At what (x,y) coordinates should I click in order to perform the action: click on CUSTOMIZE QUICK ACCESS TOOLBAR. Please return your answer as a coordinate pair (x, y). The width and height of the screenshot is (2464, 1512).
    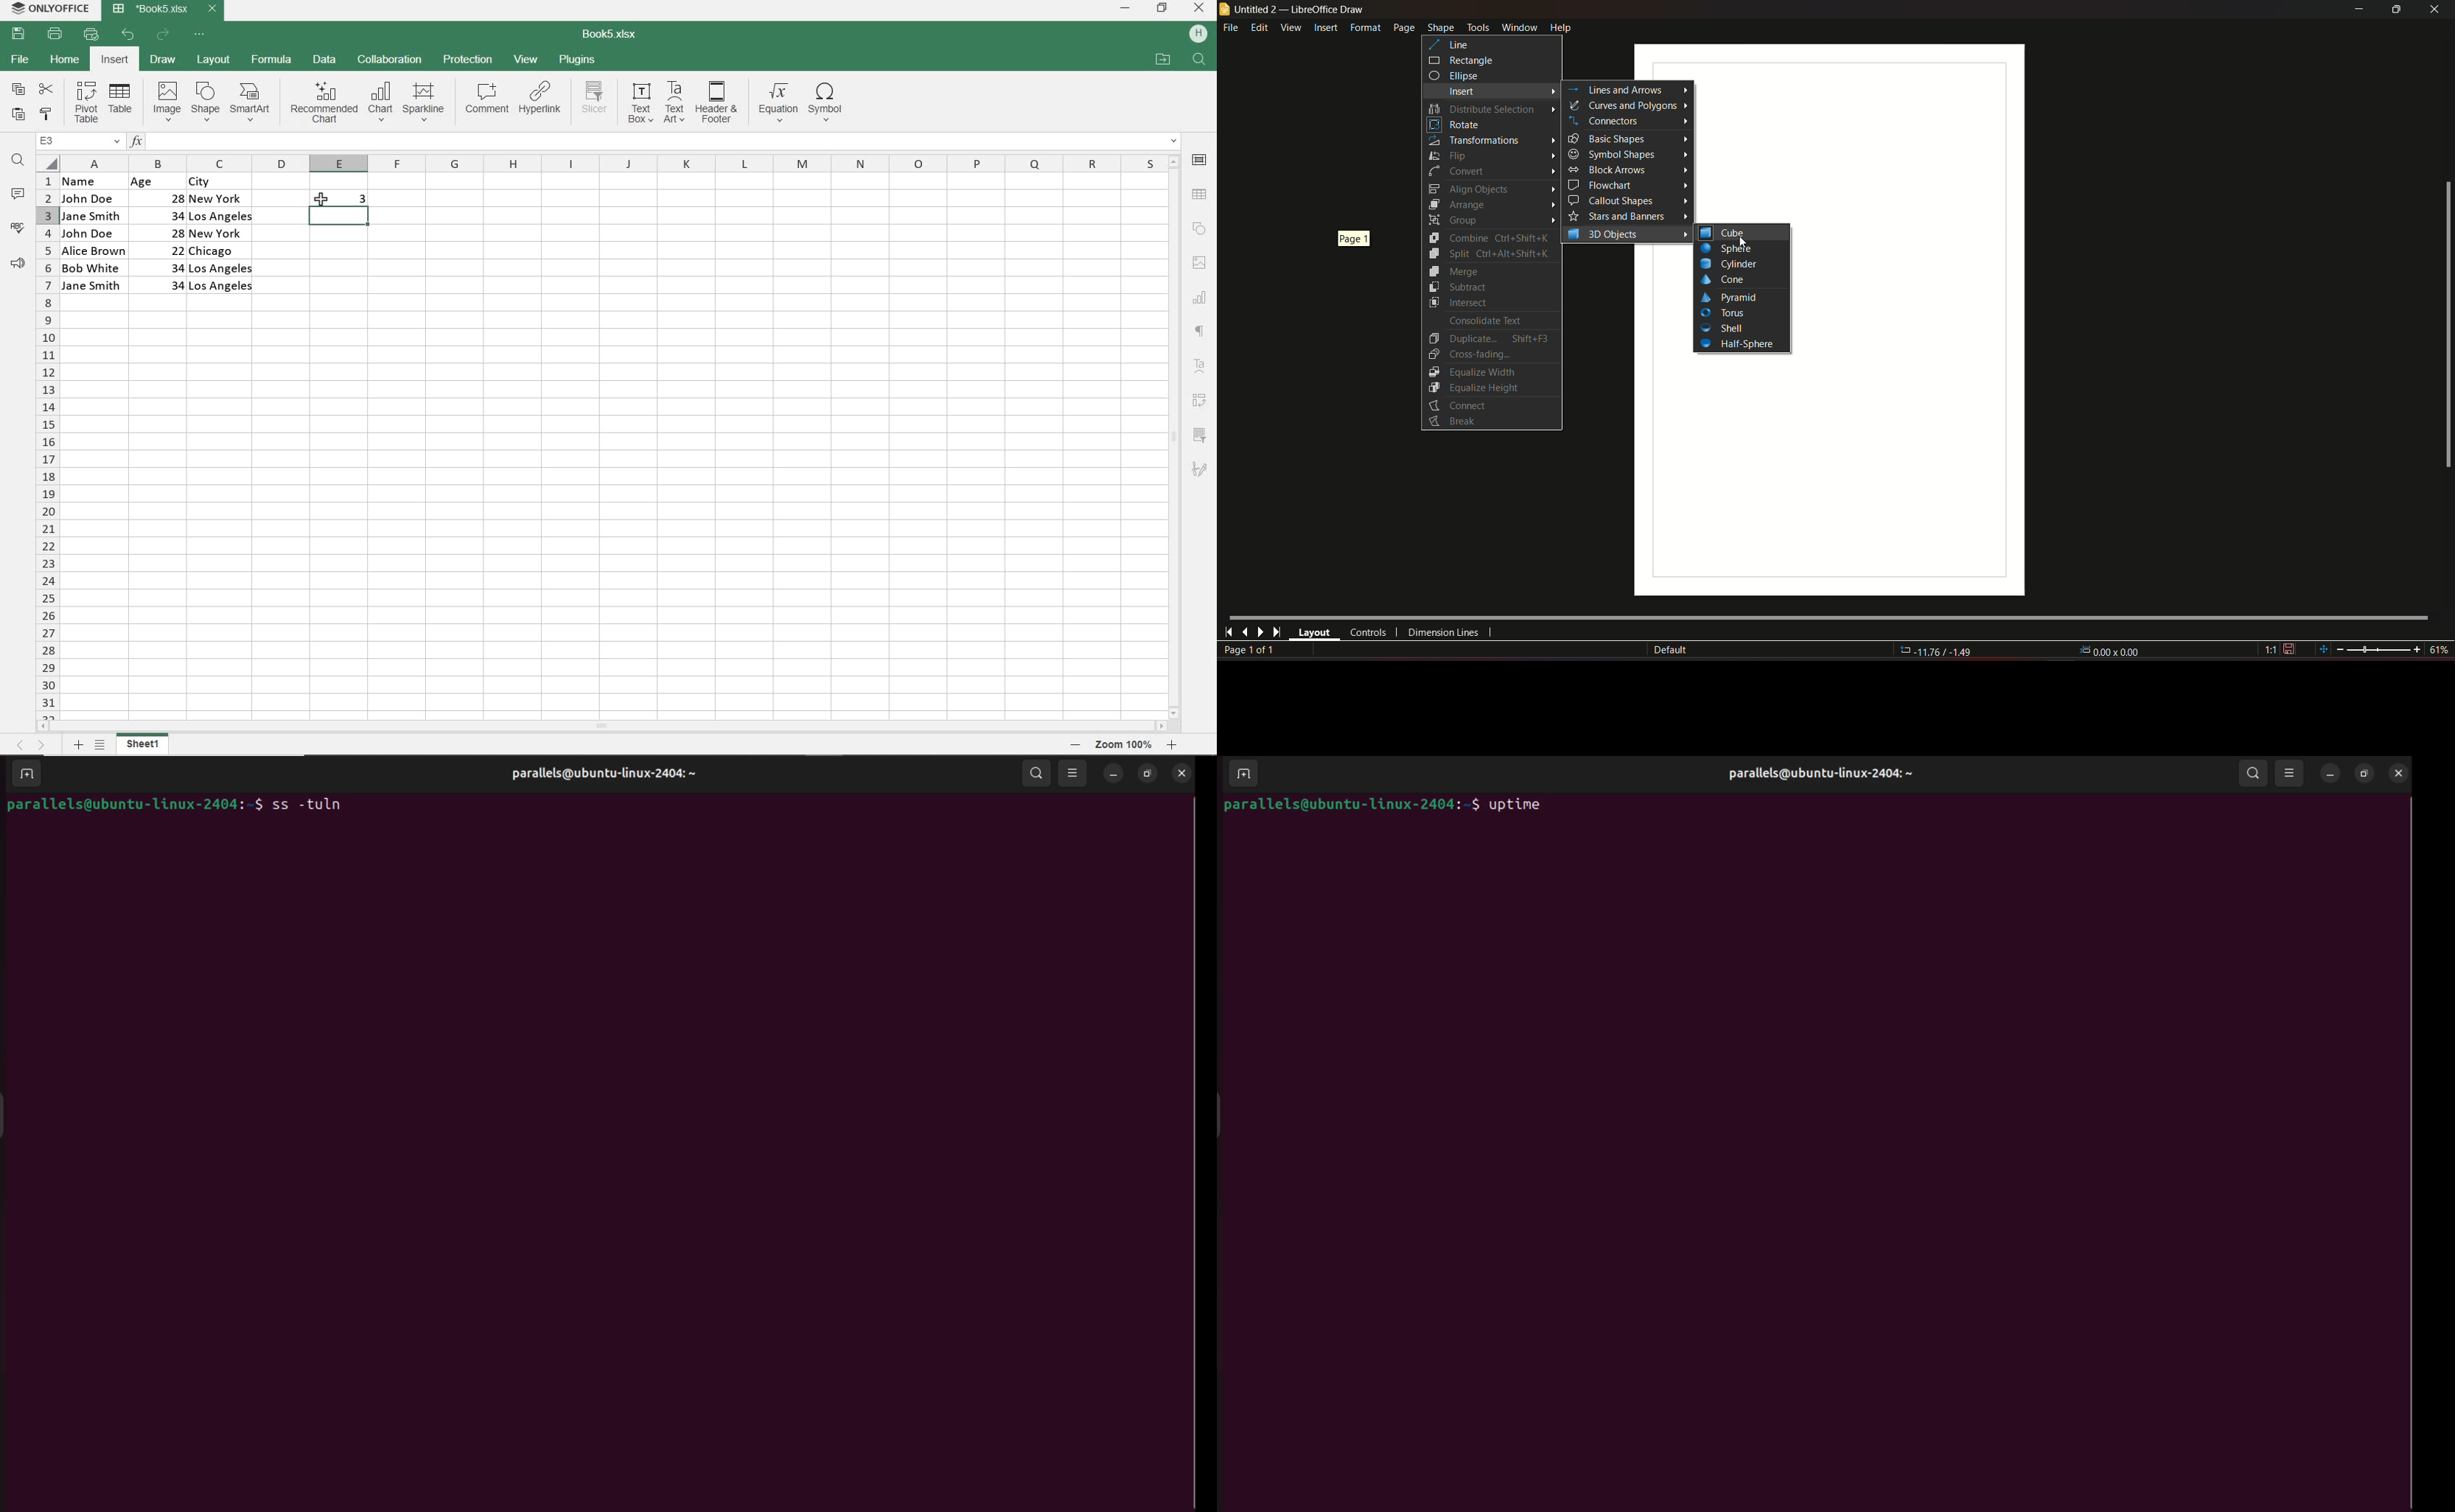
    Looking at the image, I should click on (198, 35).